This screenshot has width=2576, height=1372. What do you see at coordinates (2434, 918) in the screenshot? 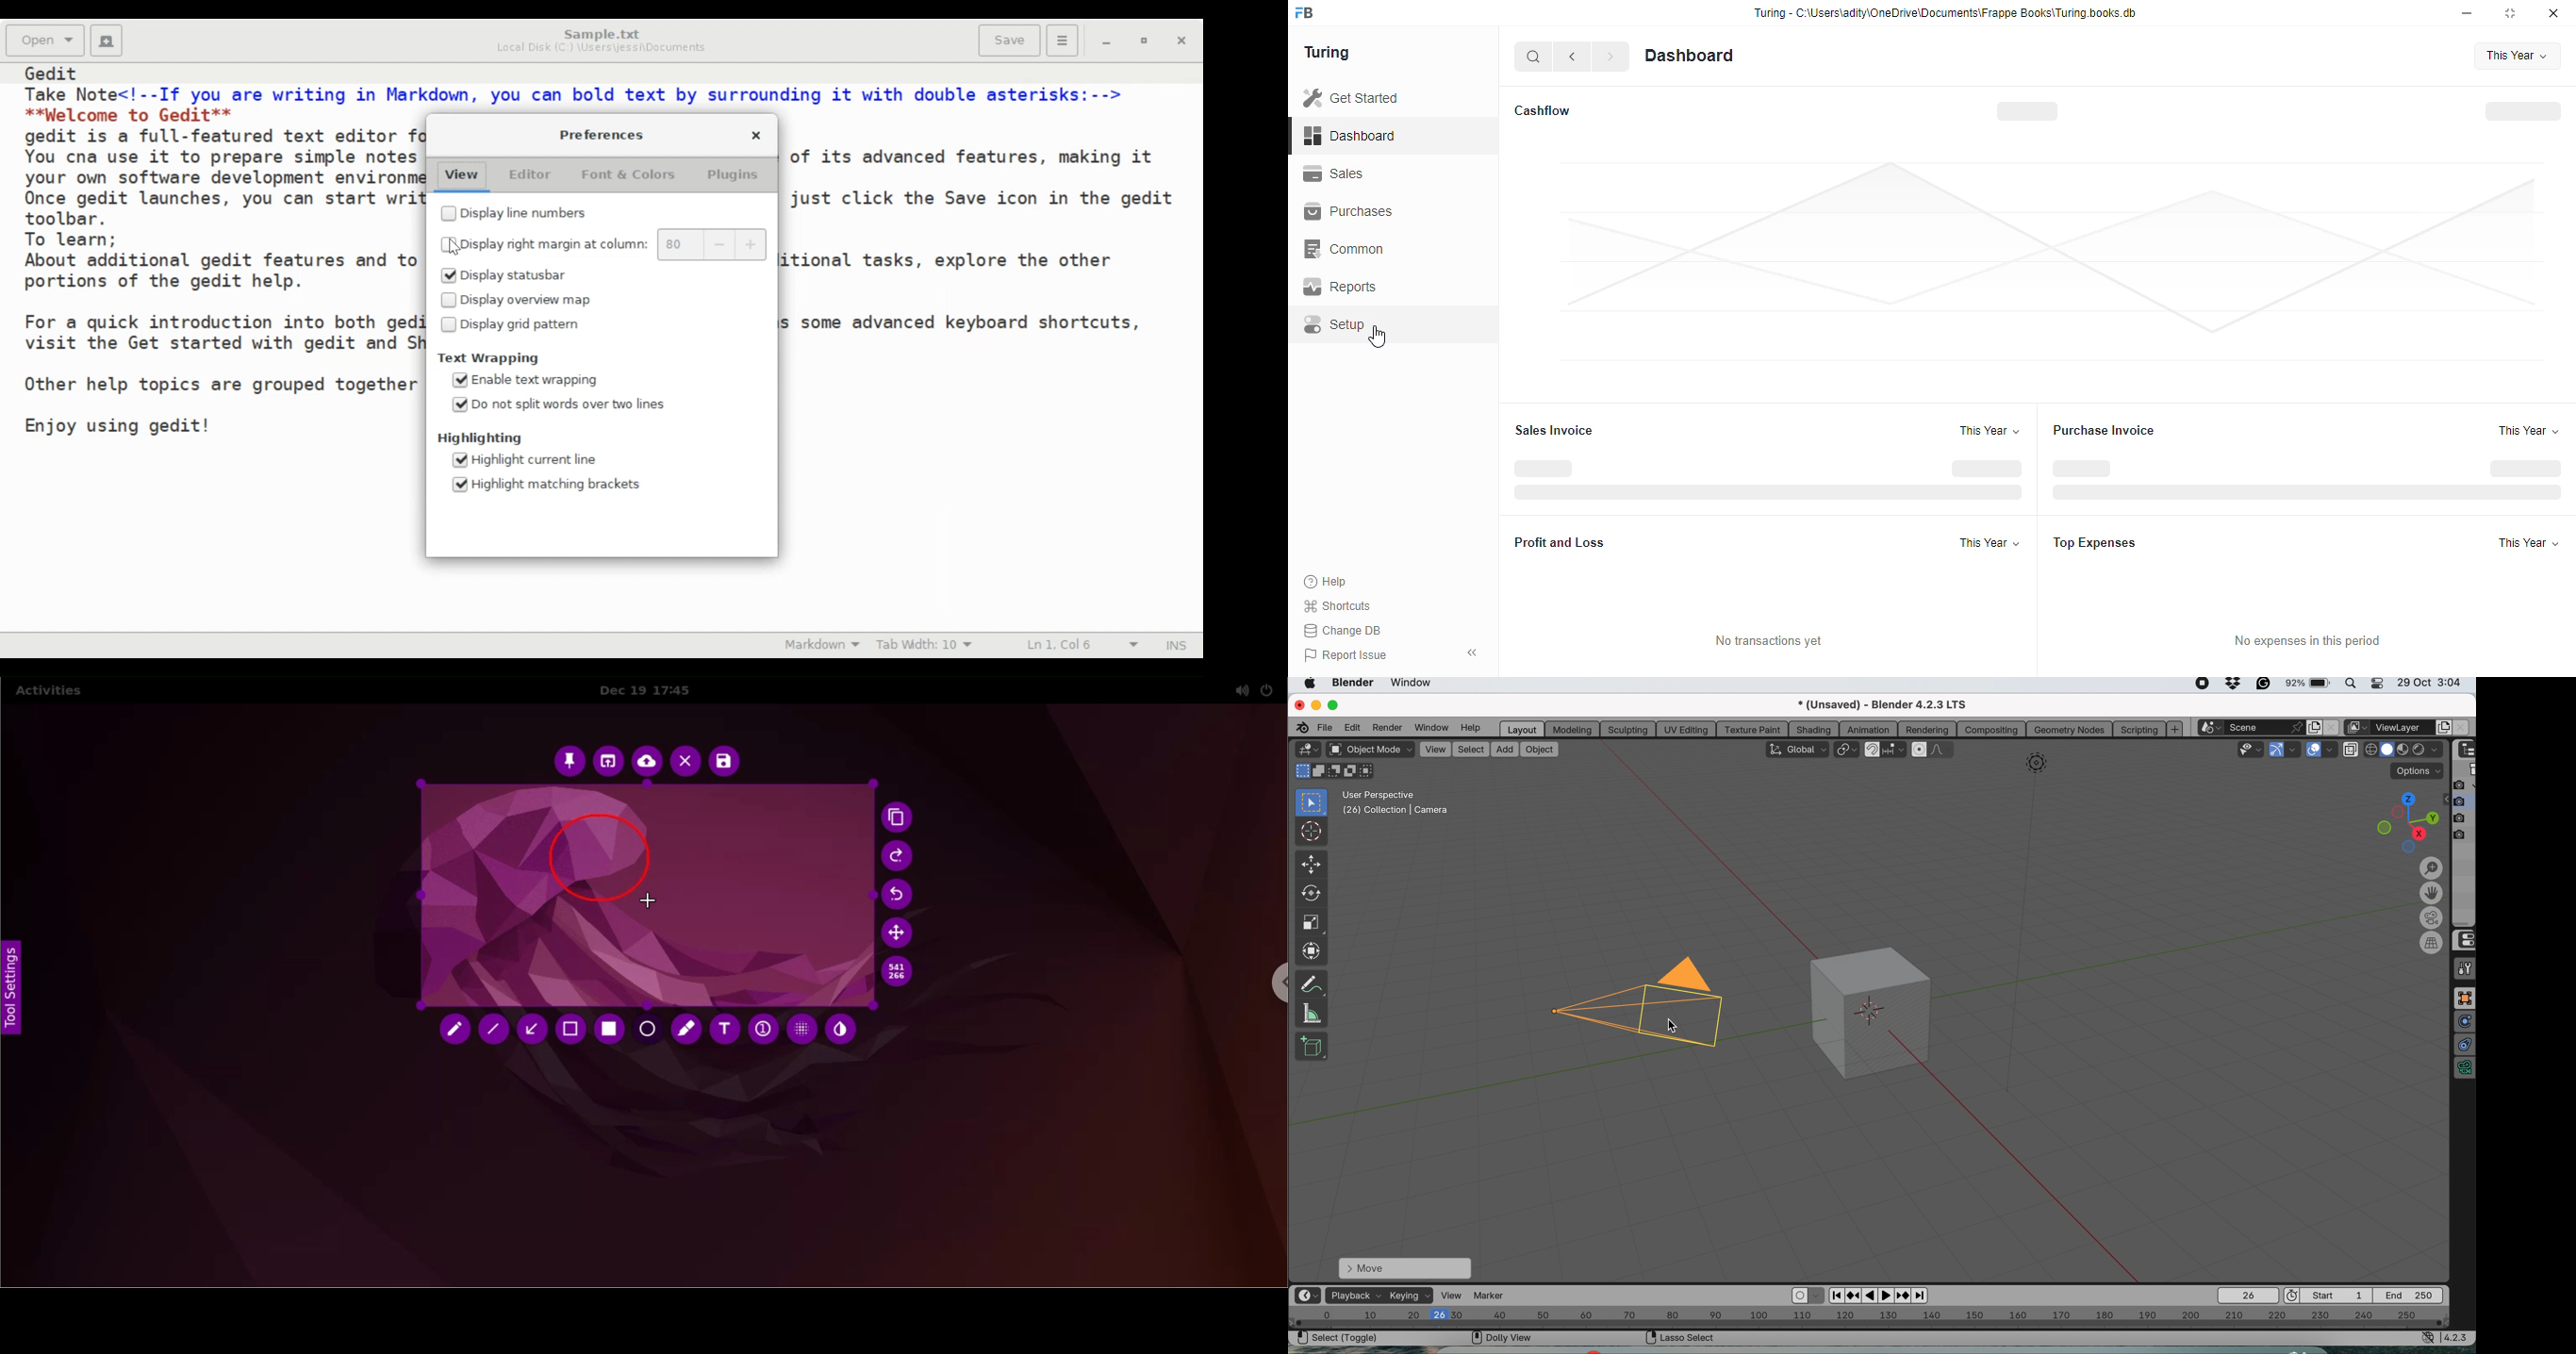
I see `toggle the camera view` at bounding box center [2434, 918].